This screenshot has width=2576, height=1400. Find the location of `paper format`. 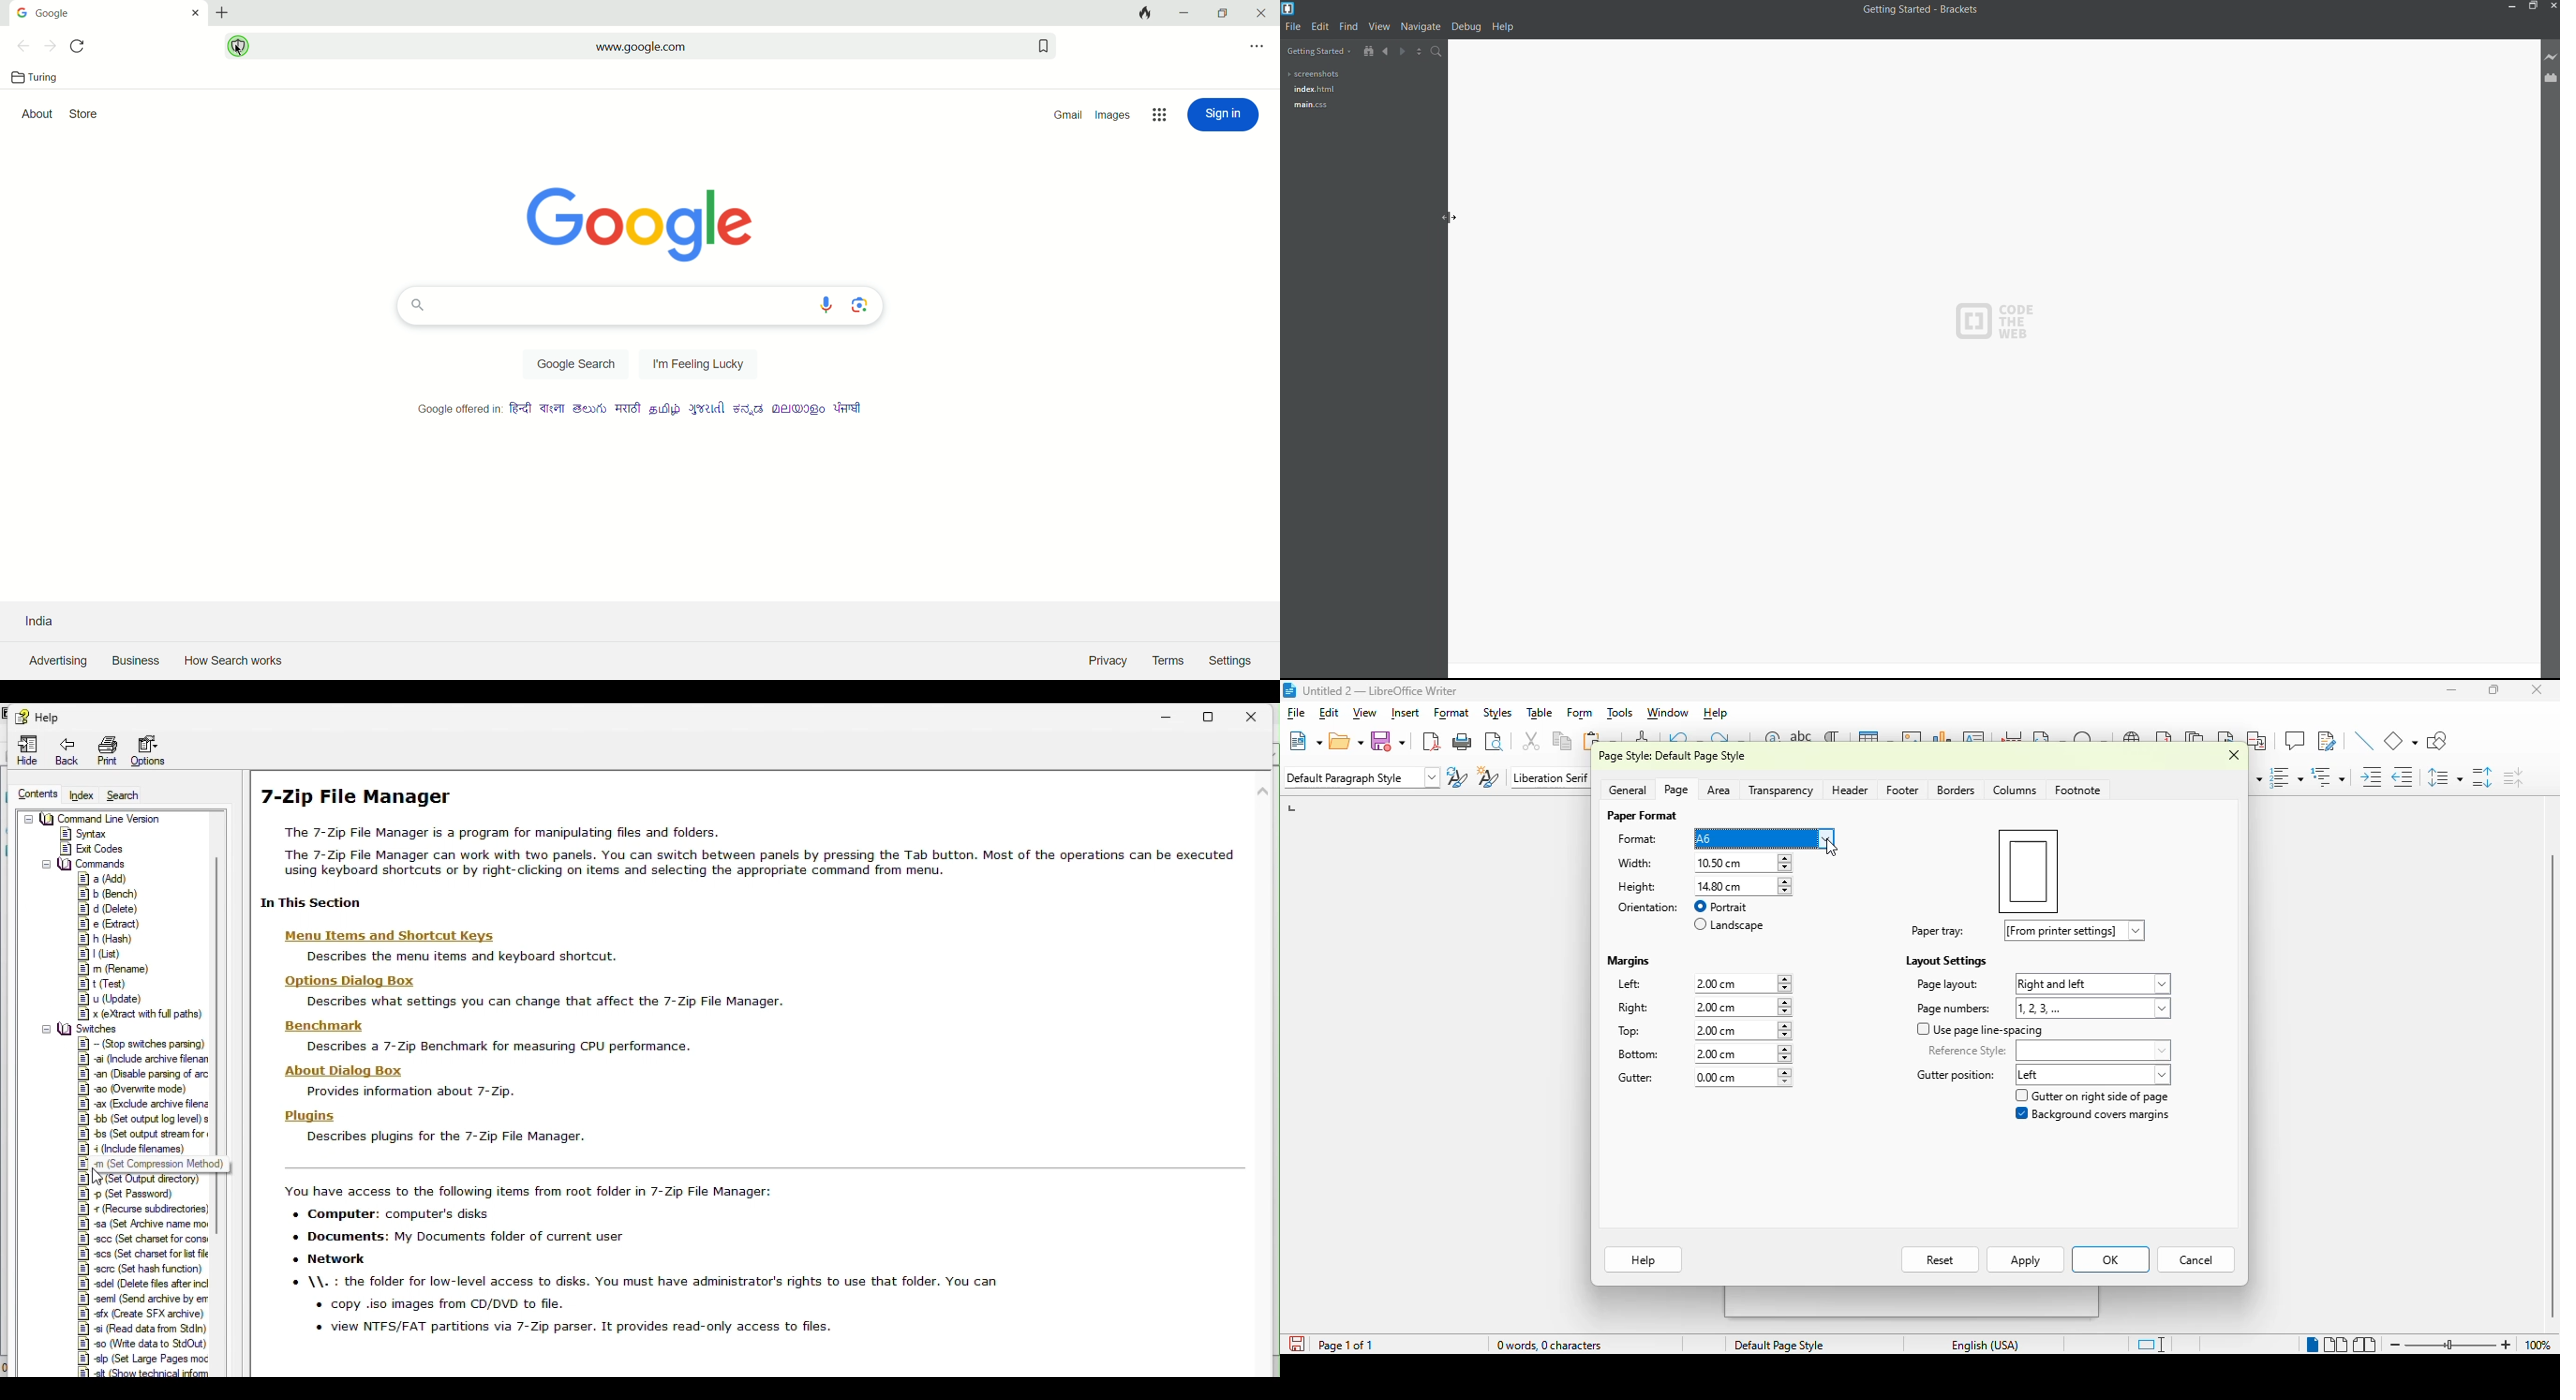

paper format is located at coordinates (1642, 816).